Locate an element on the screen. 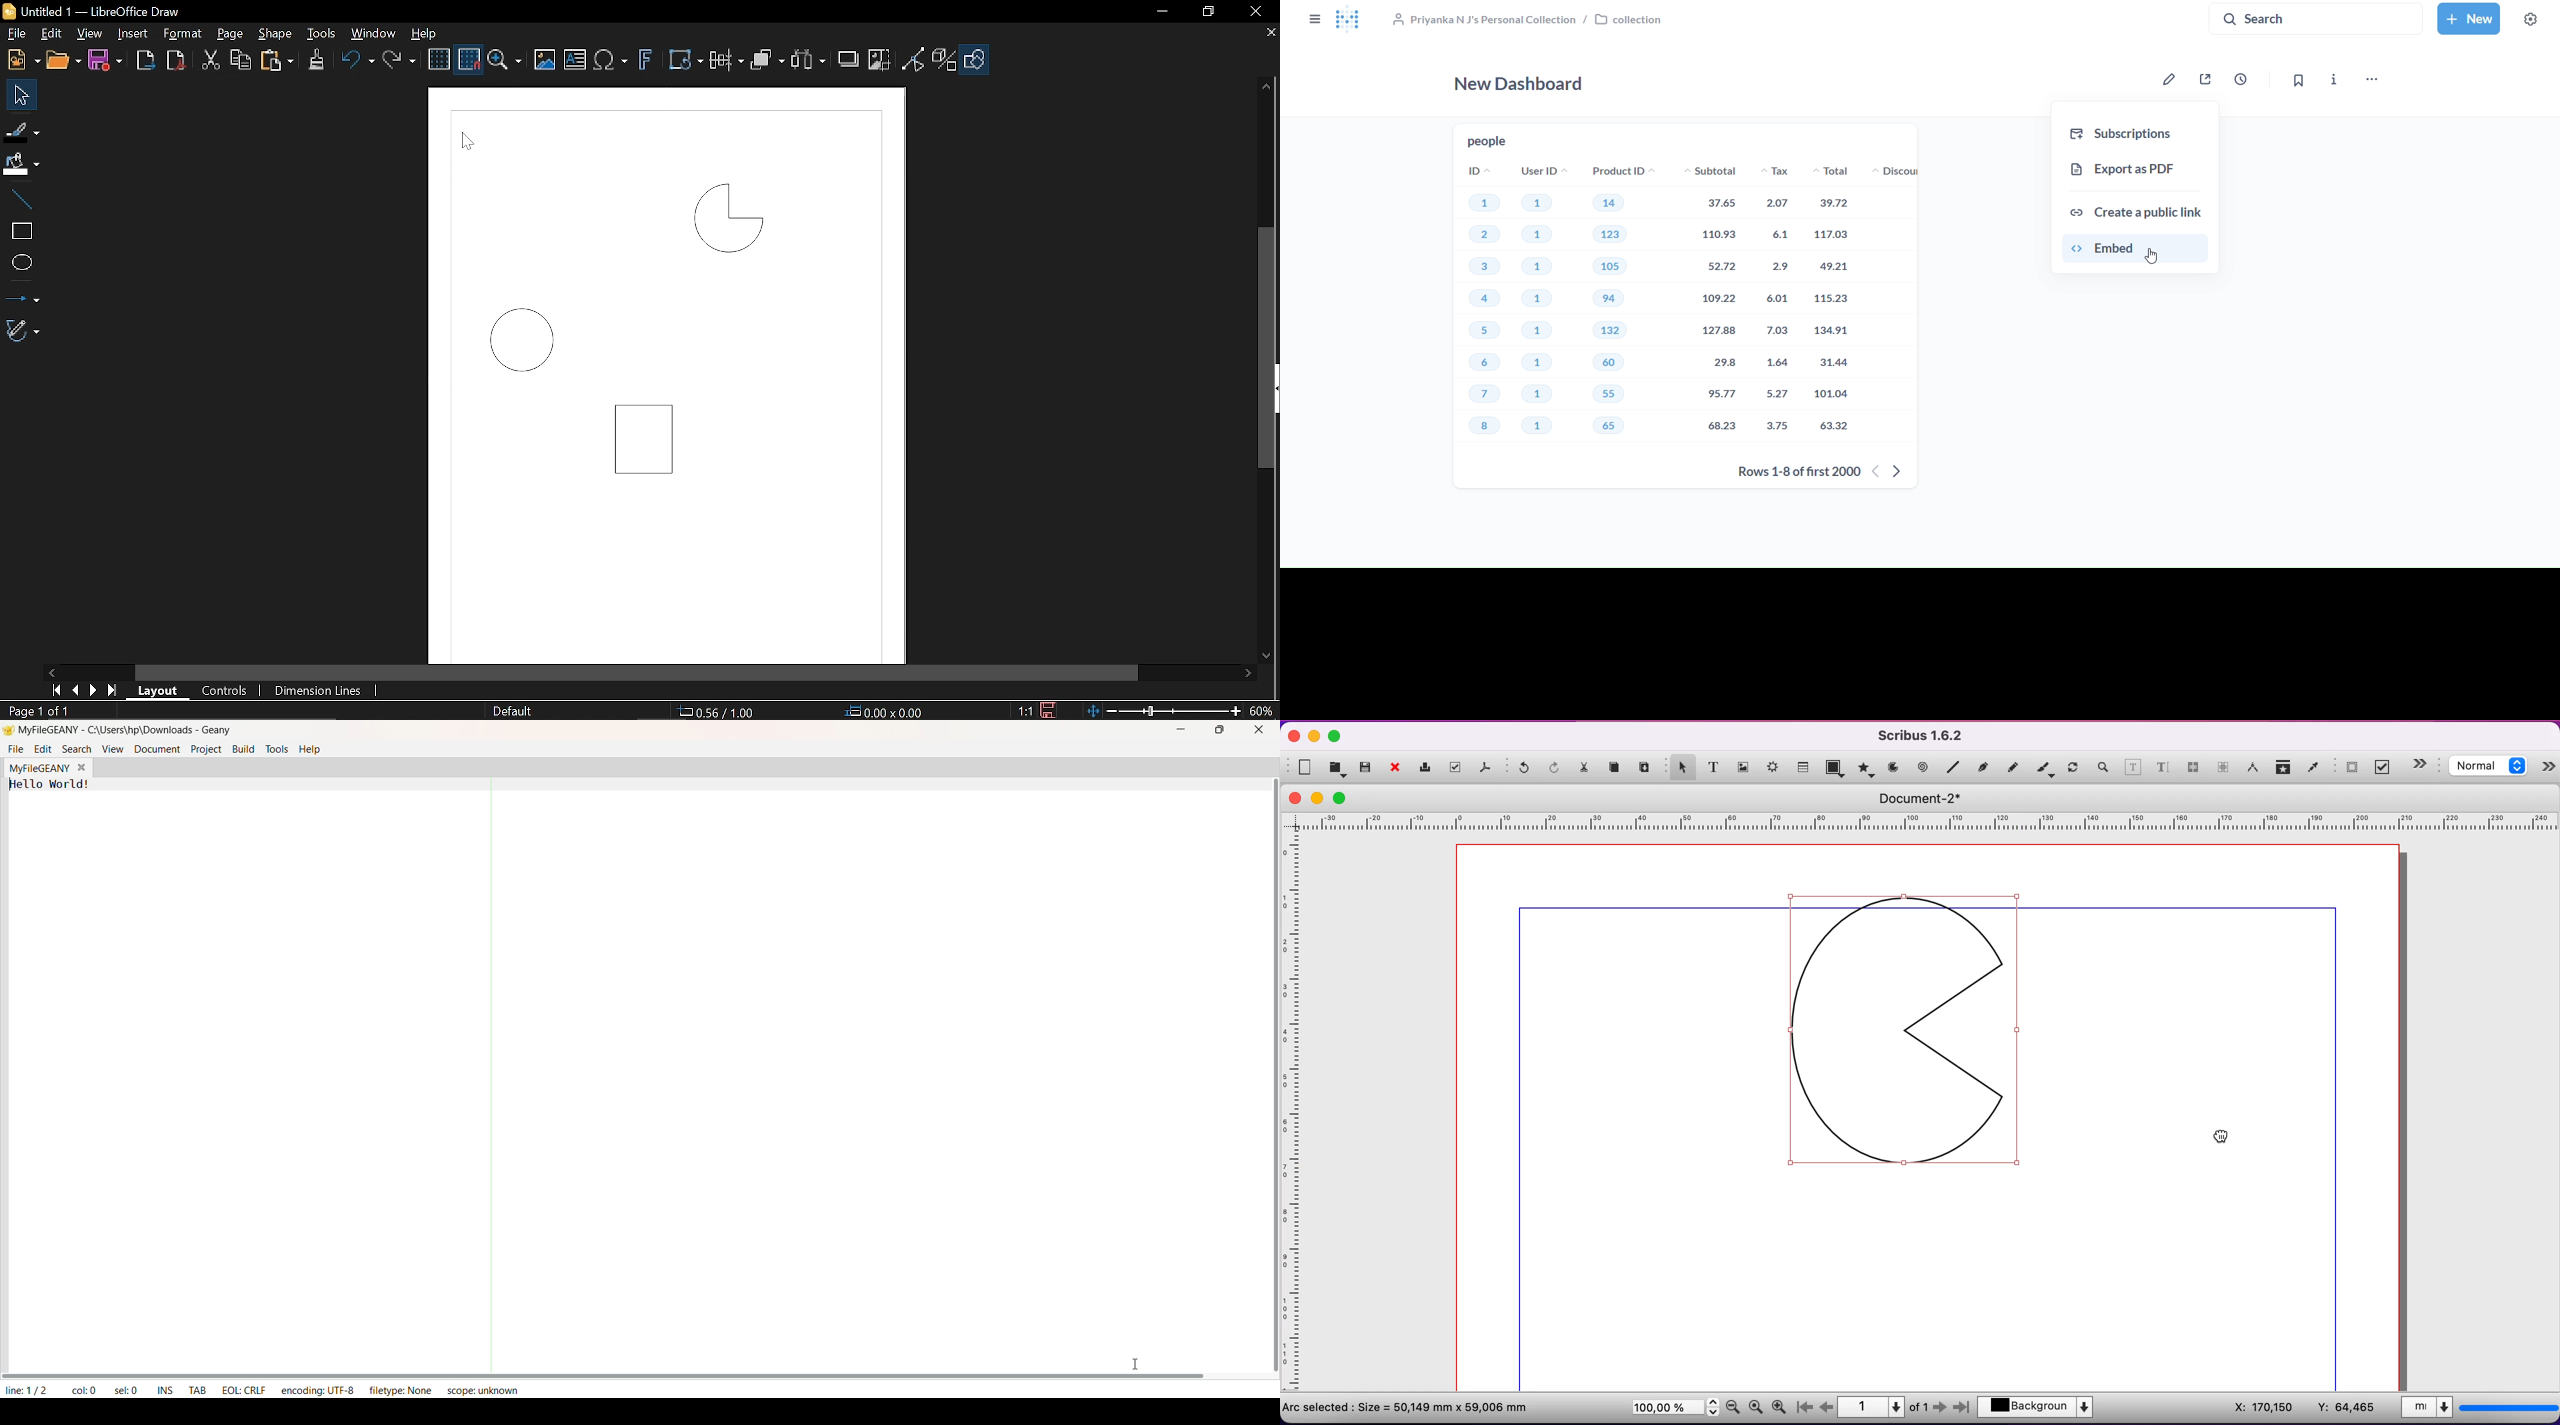 The image size is (2576, 1428). Fill color is located at coordinates (21, 163).